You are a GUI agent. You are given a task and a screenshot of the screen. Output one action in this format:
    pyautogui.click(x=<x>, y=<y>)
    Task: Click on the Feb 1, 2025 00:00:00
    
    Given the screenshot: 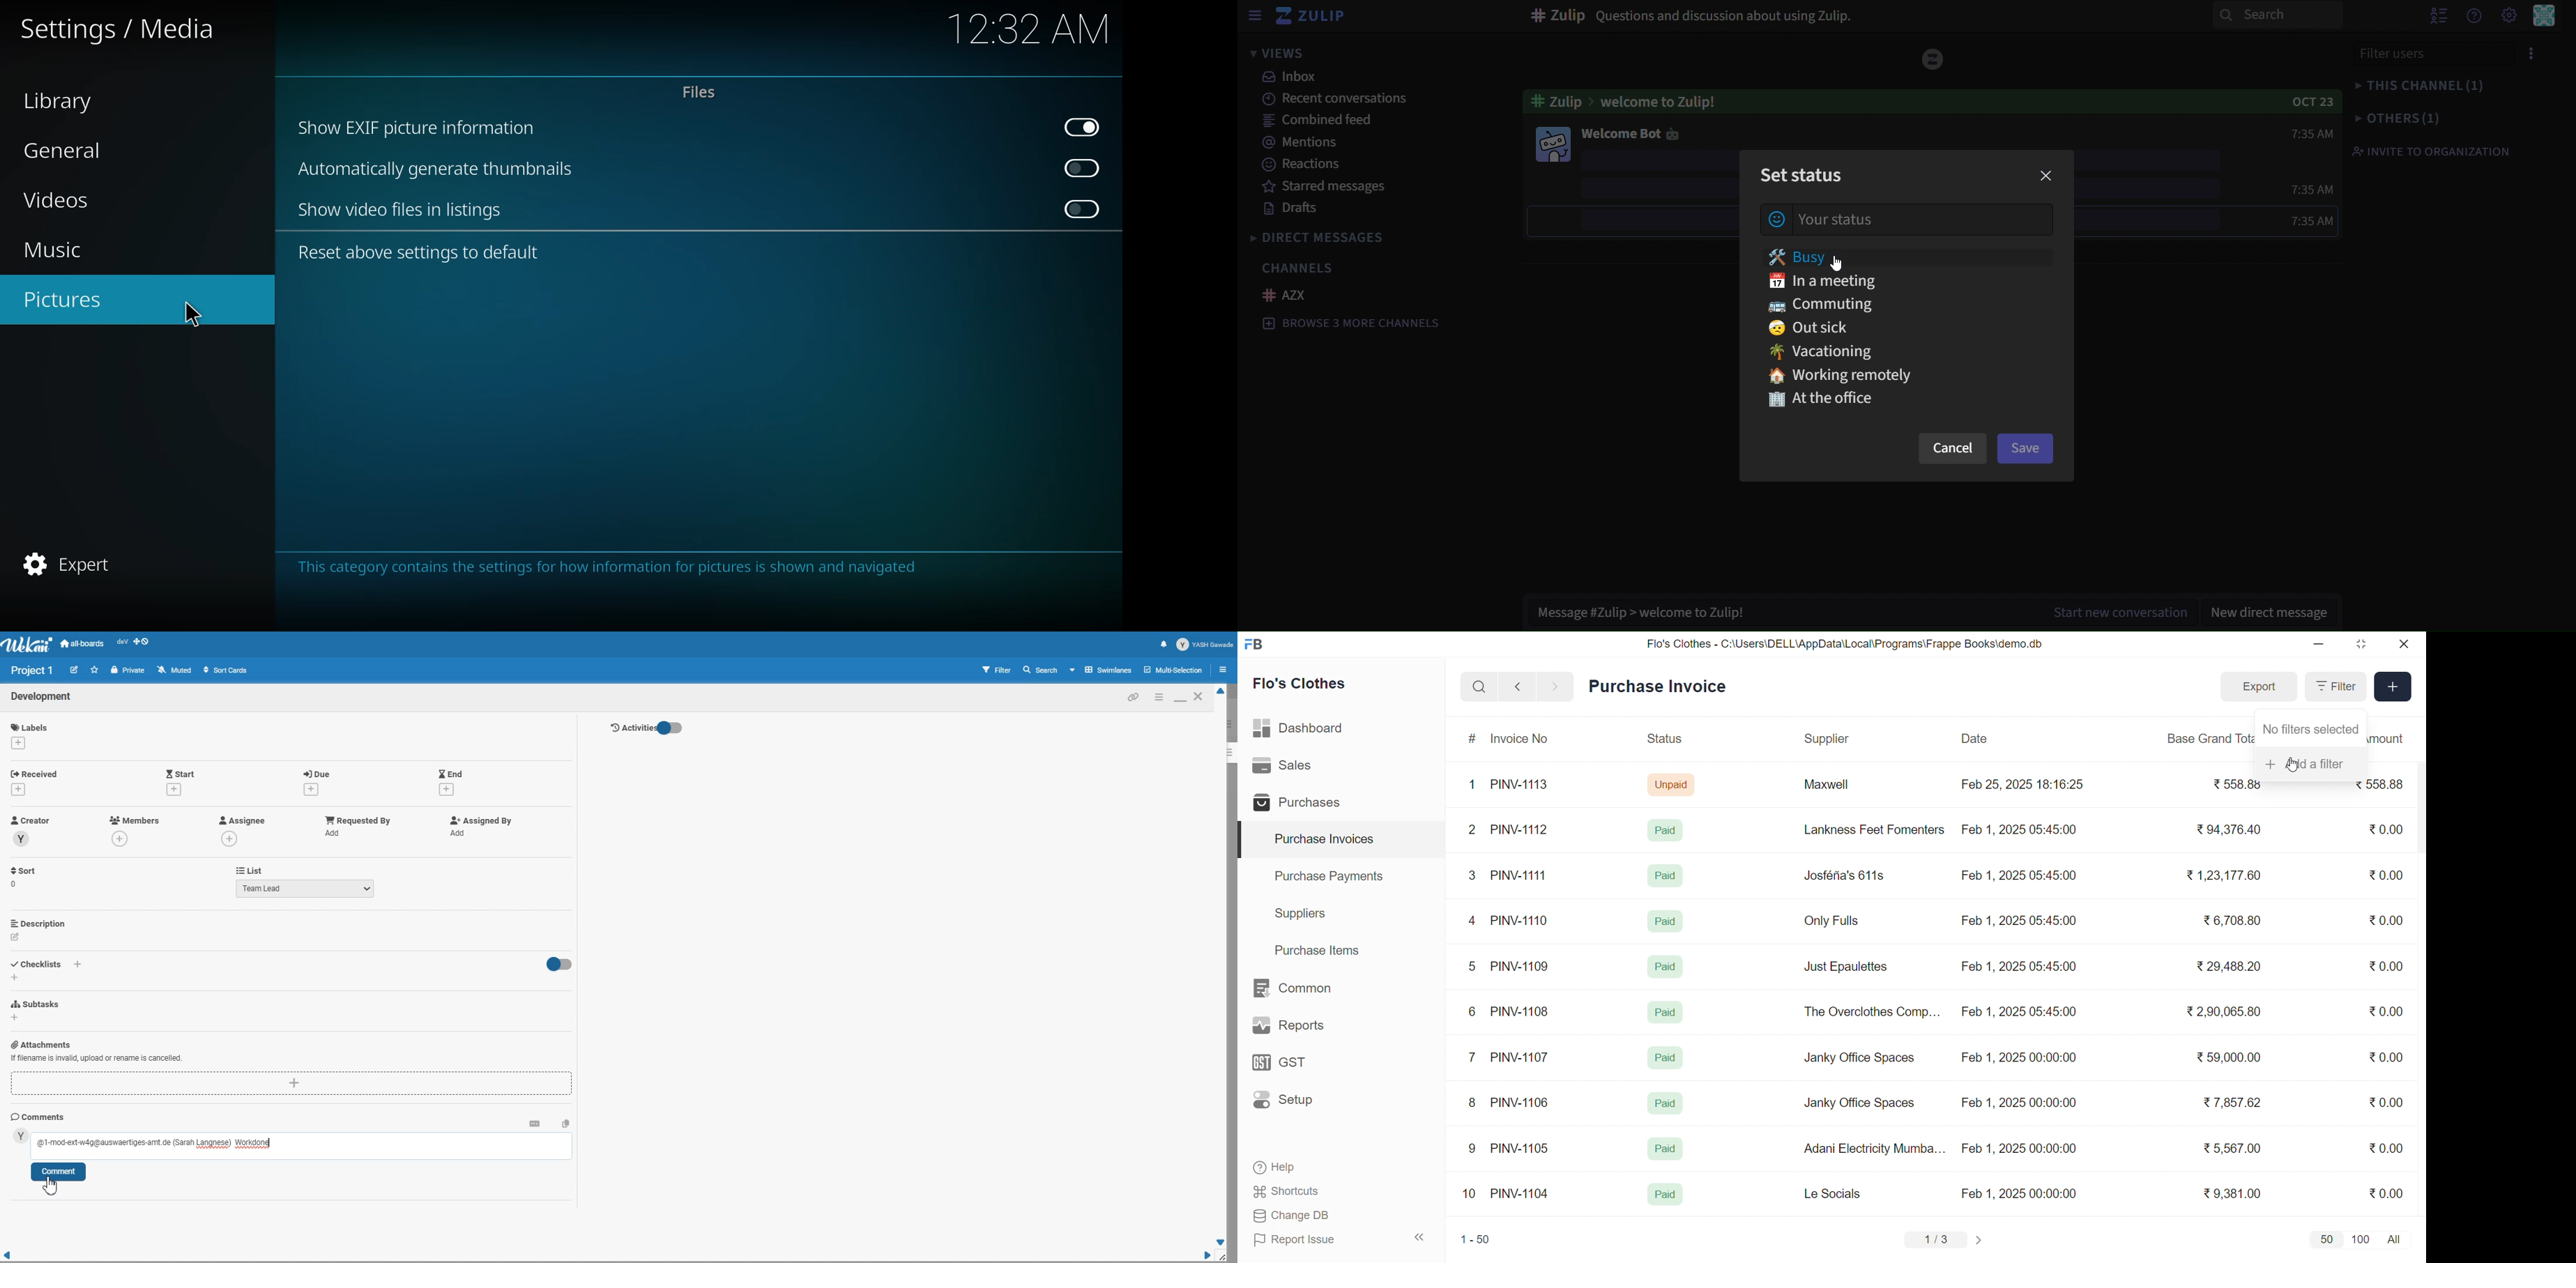 What is the action you would take?
    pyautogui.click(x=2019, y=1148)
    